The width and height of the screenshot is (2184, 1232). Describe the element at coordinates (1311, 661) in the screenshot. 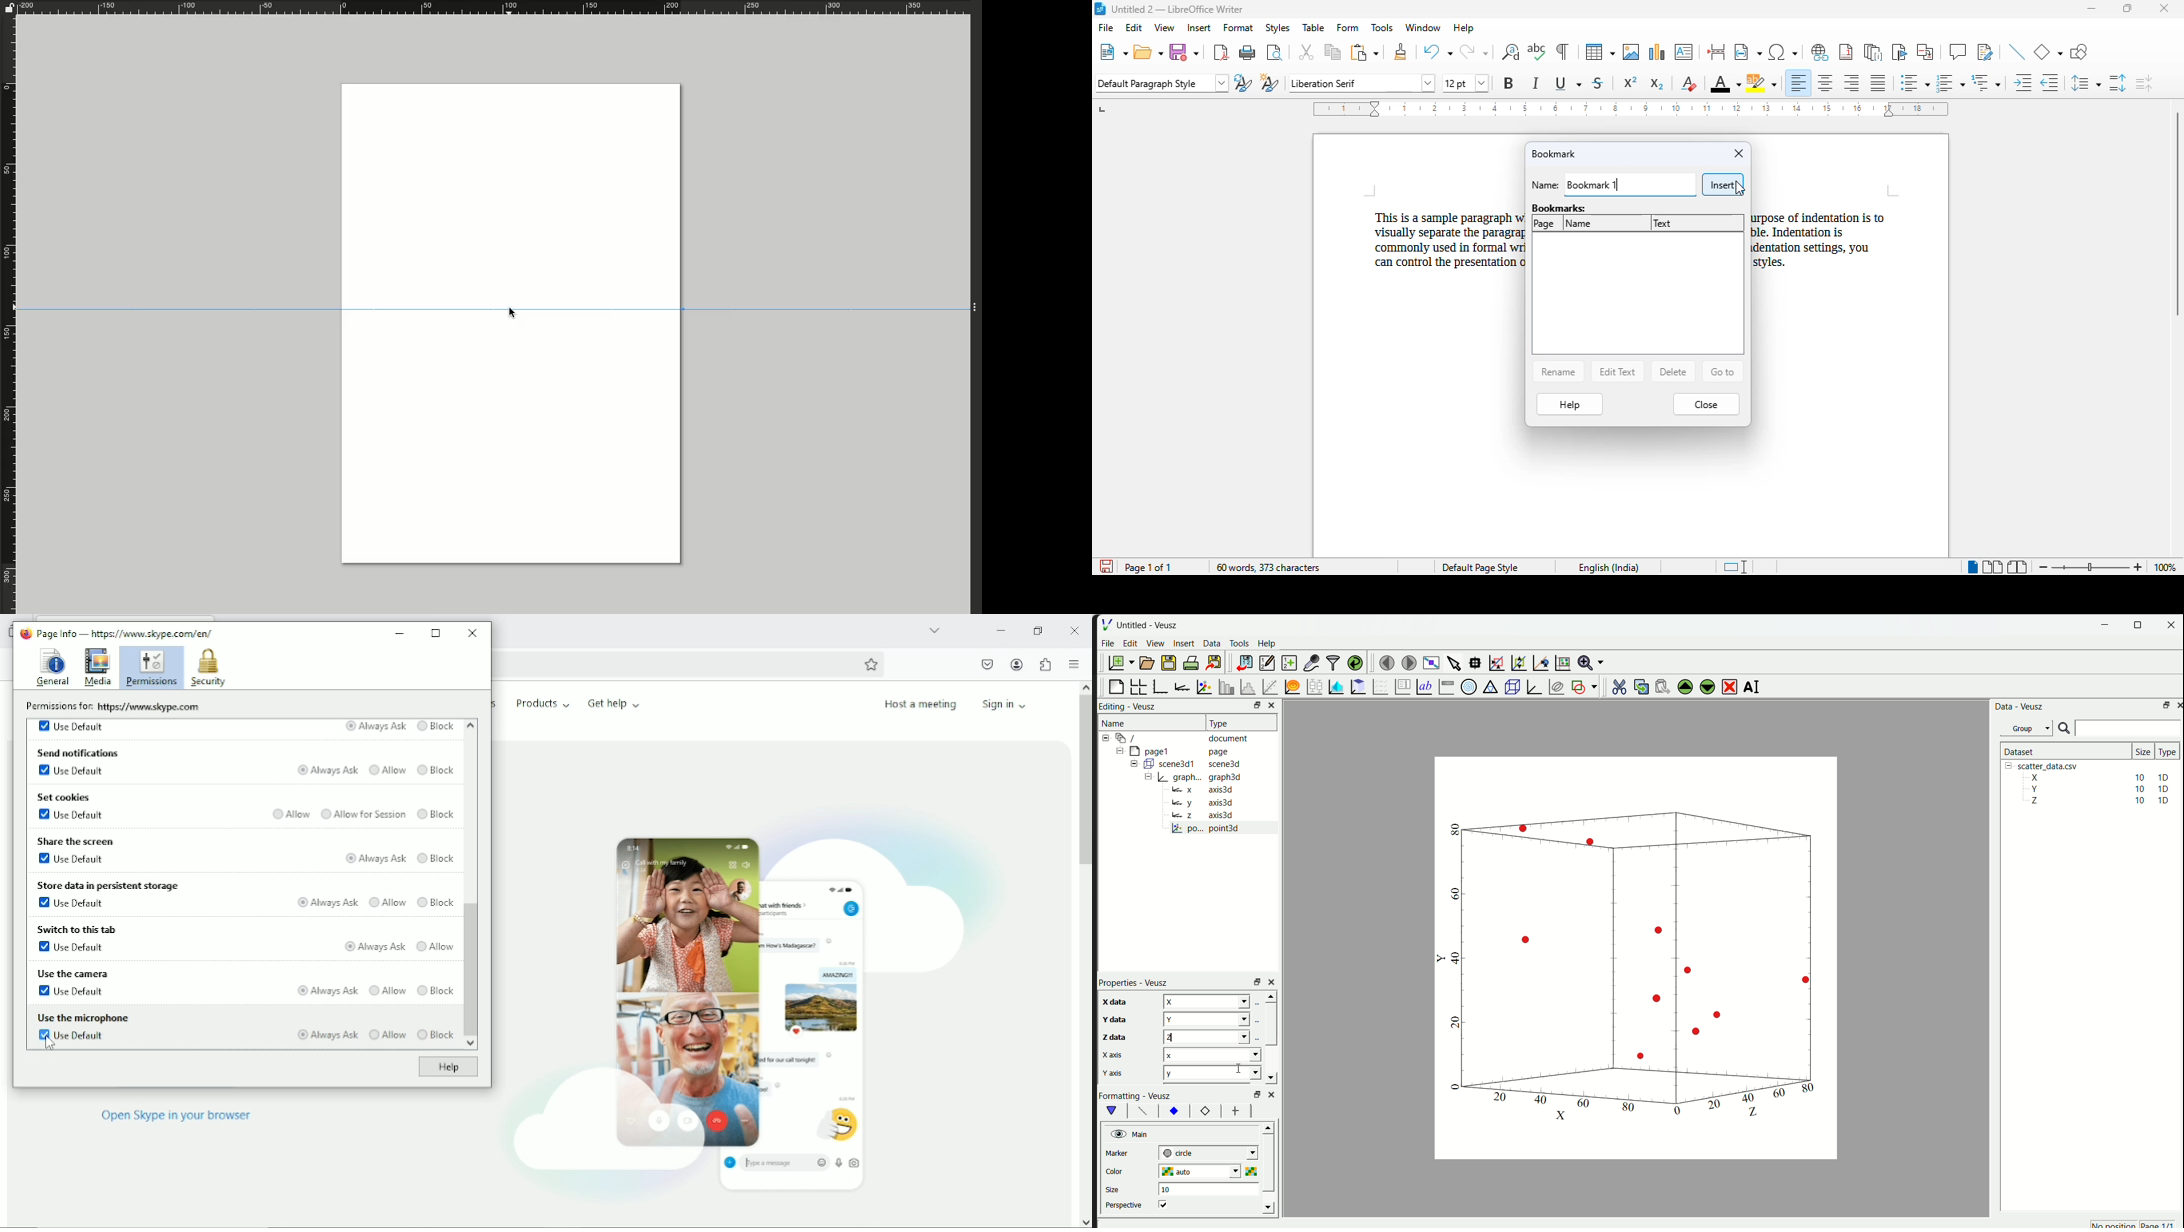

I see `capture a dataset` at that location.